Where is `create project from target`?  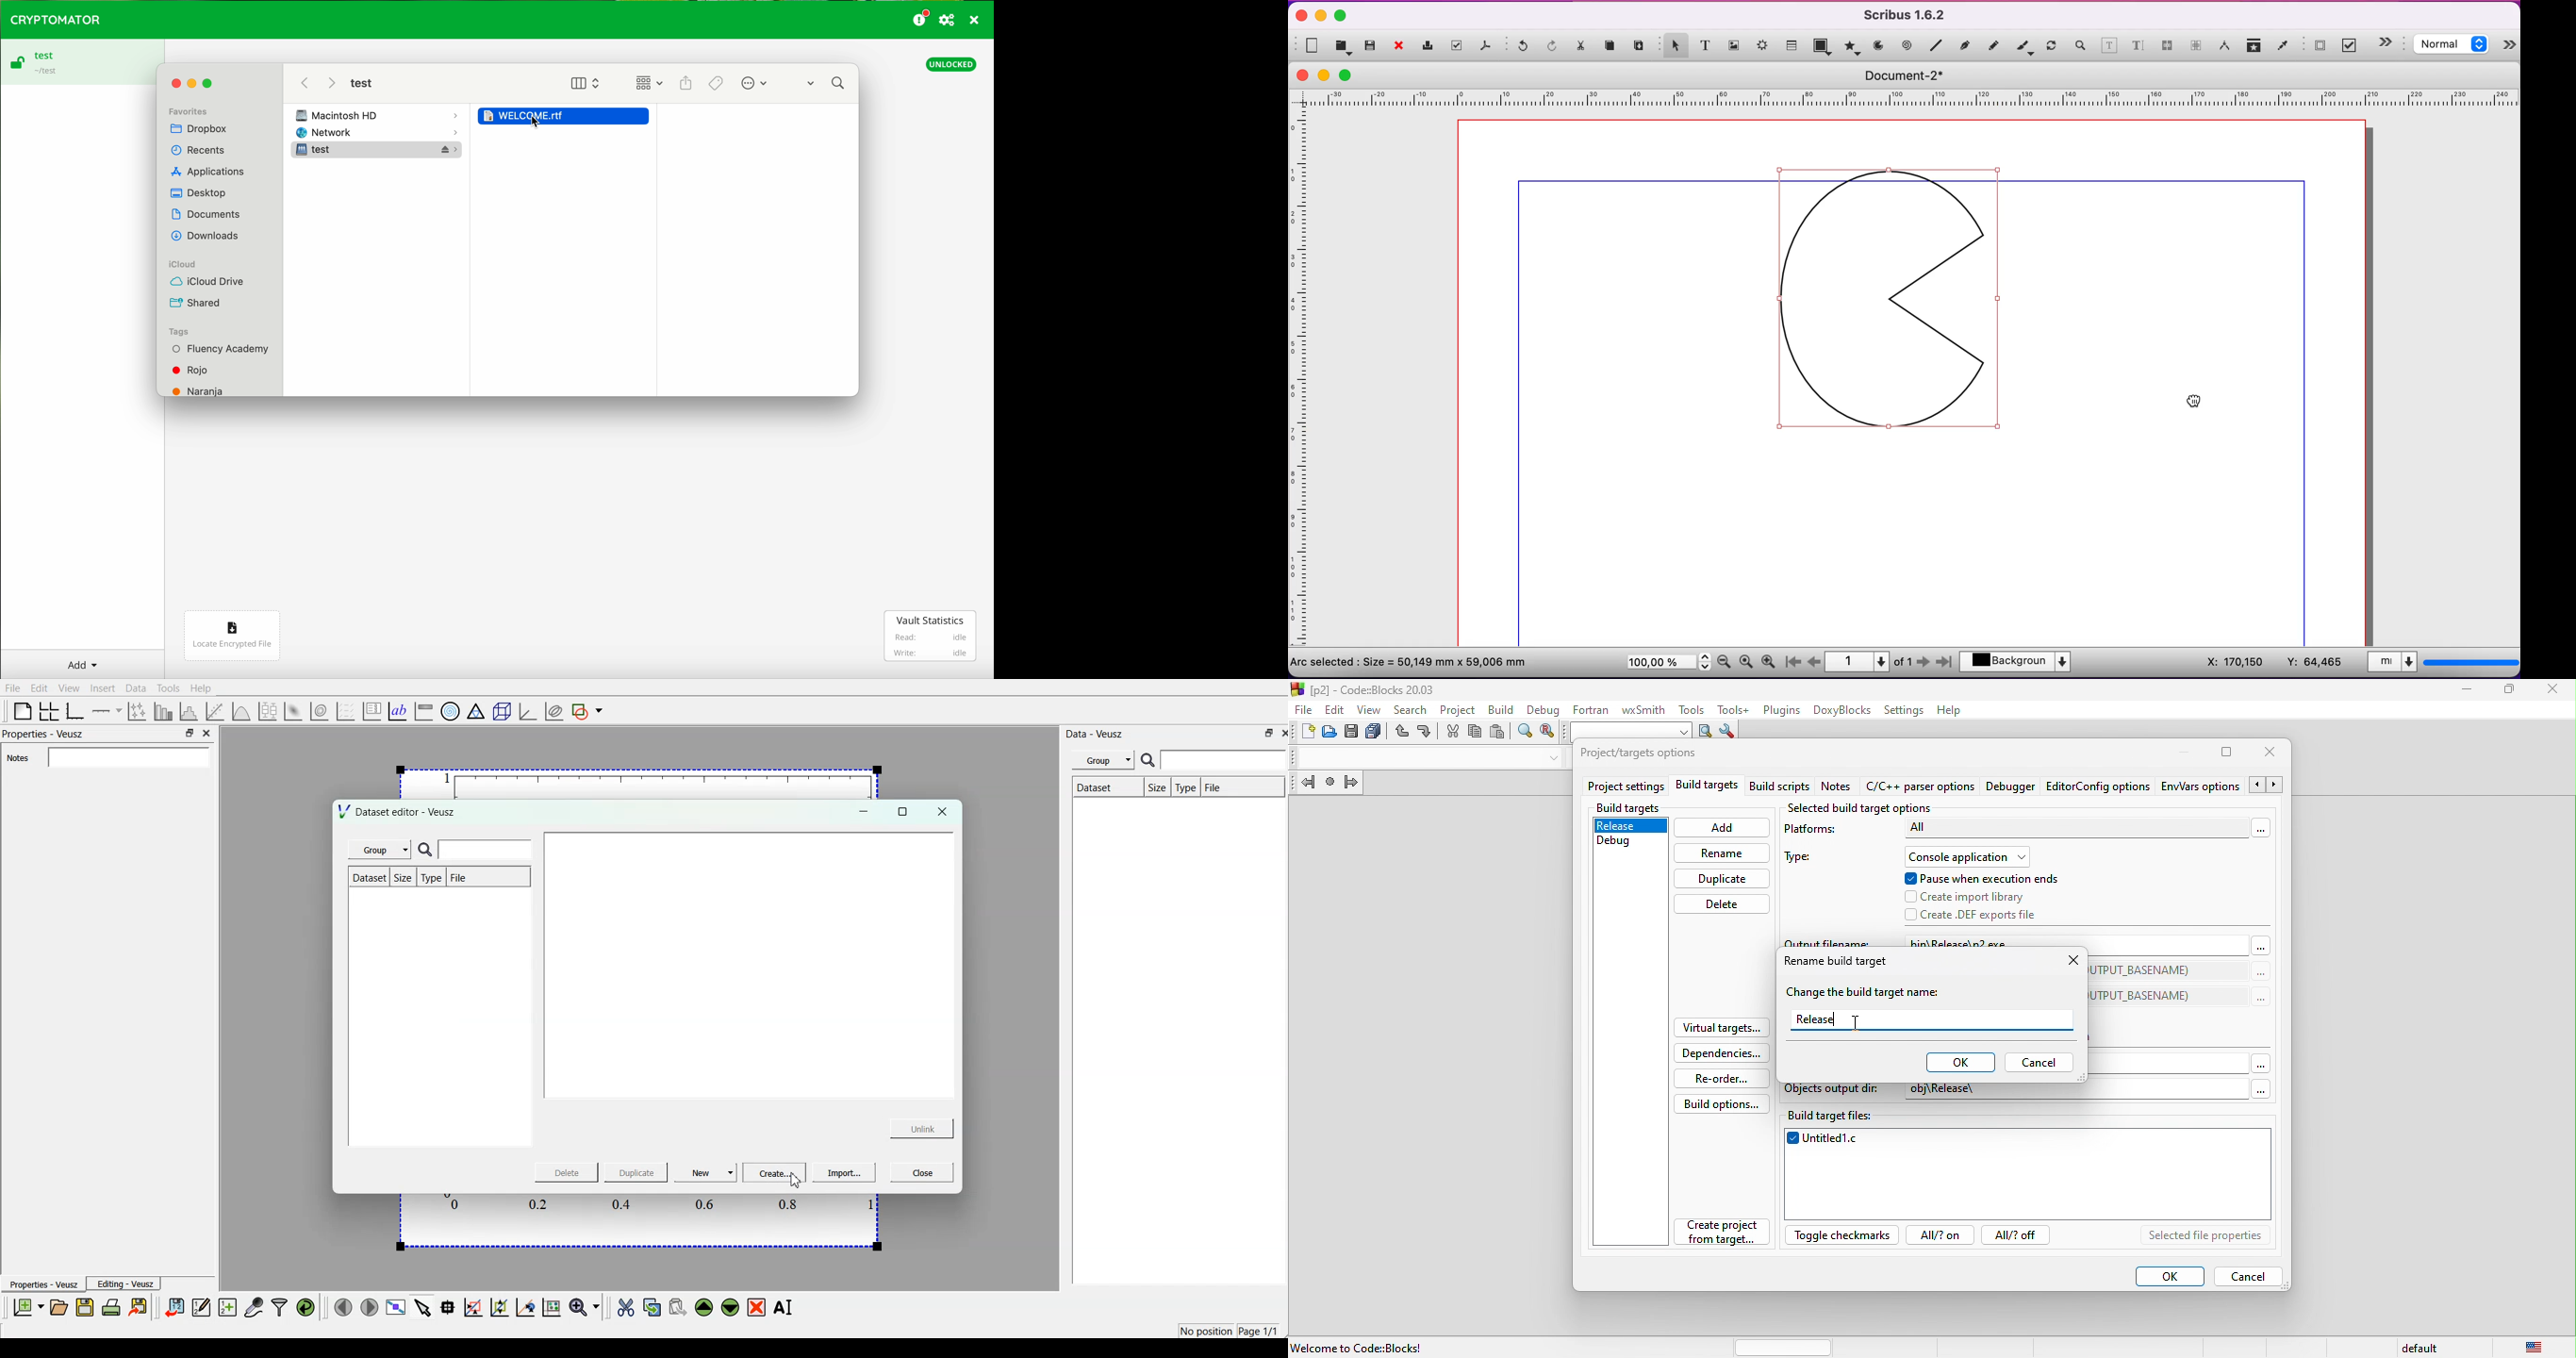 create project from target is located at coordinates (1721, 1232).